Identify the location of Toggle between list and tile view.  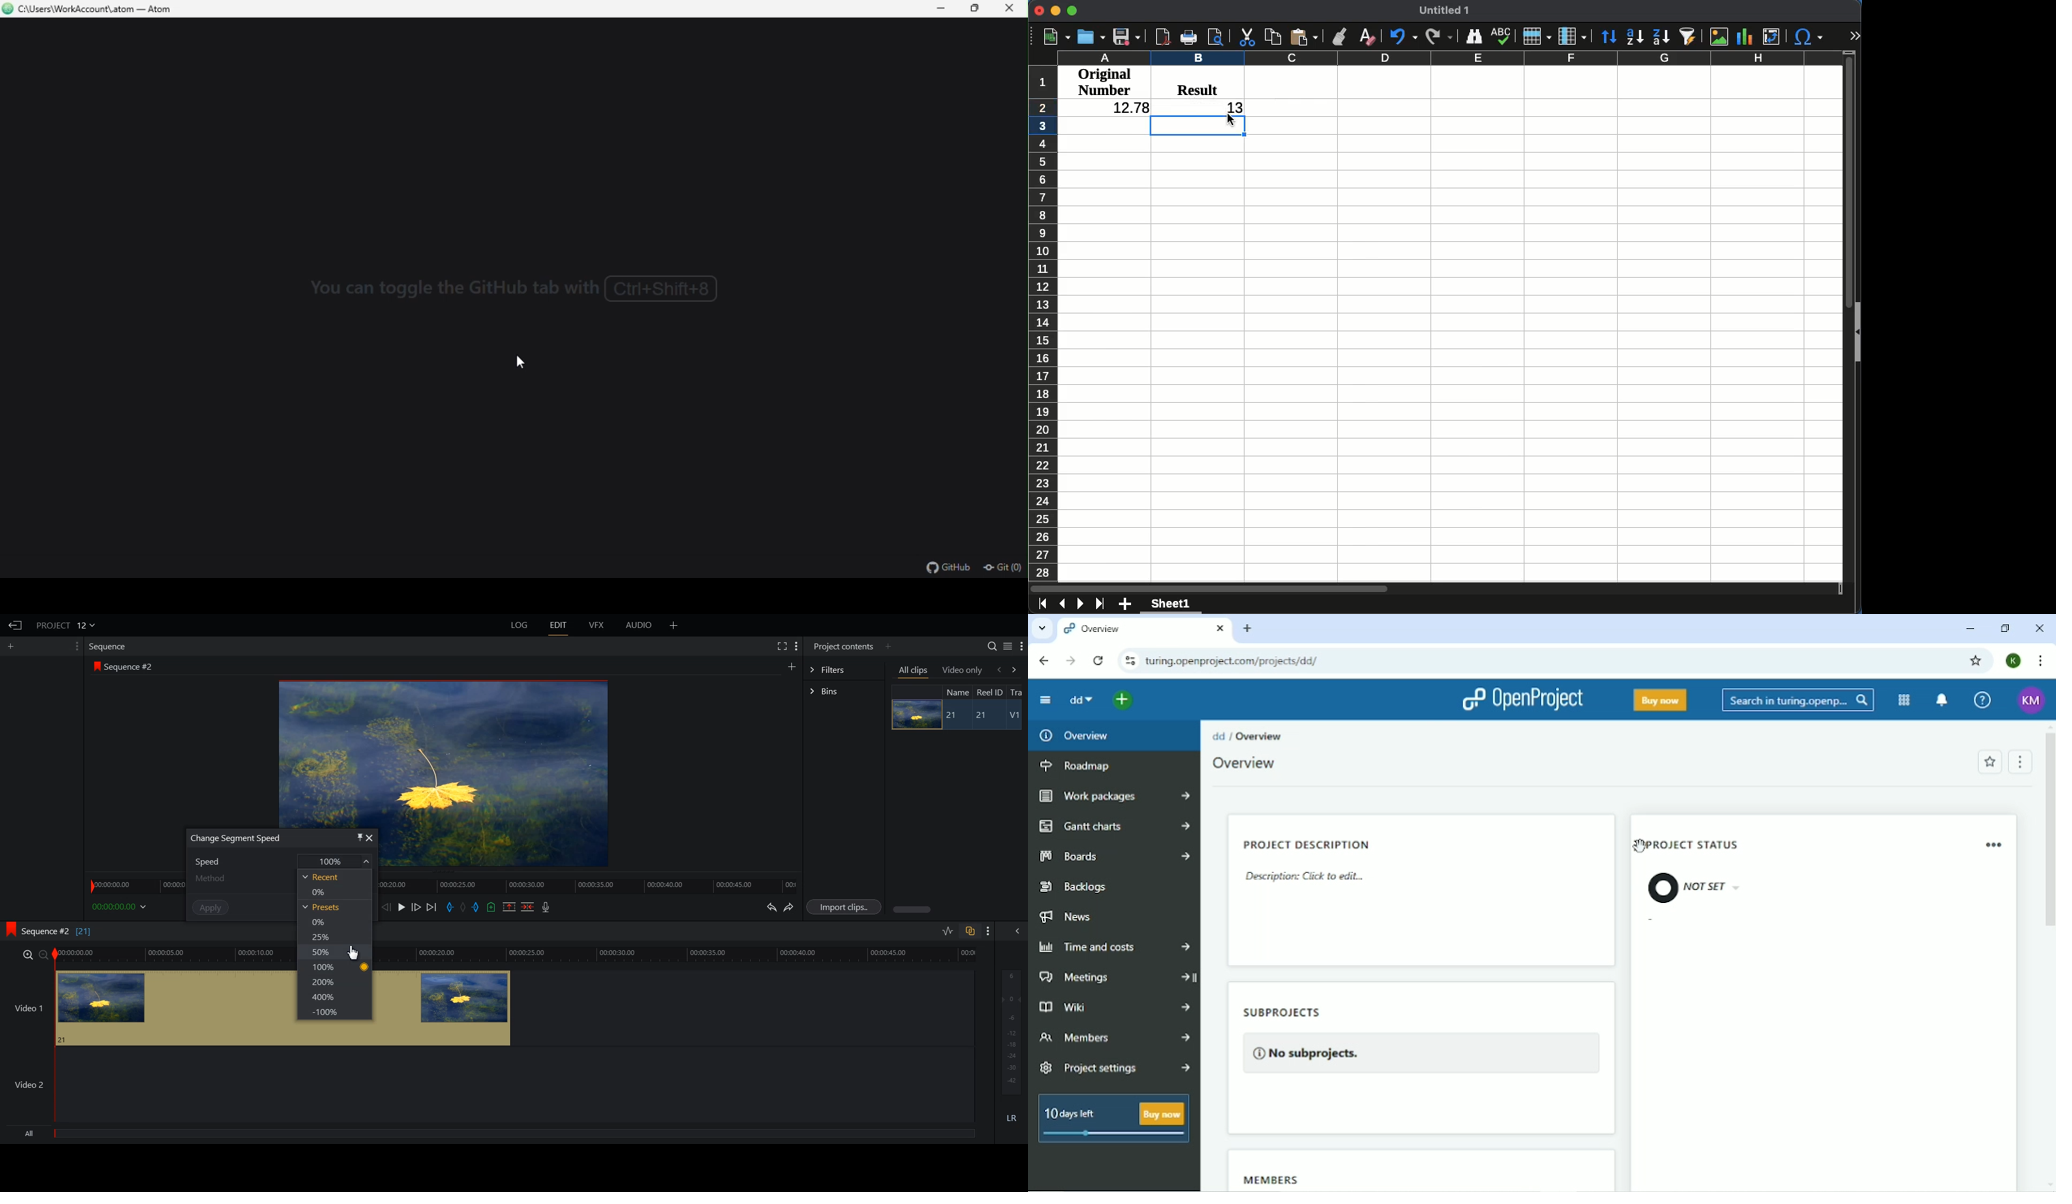
(1008, 646).